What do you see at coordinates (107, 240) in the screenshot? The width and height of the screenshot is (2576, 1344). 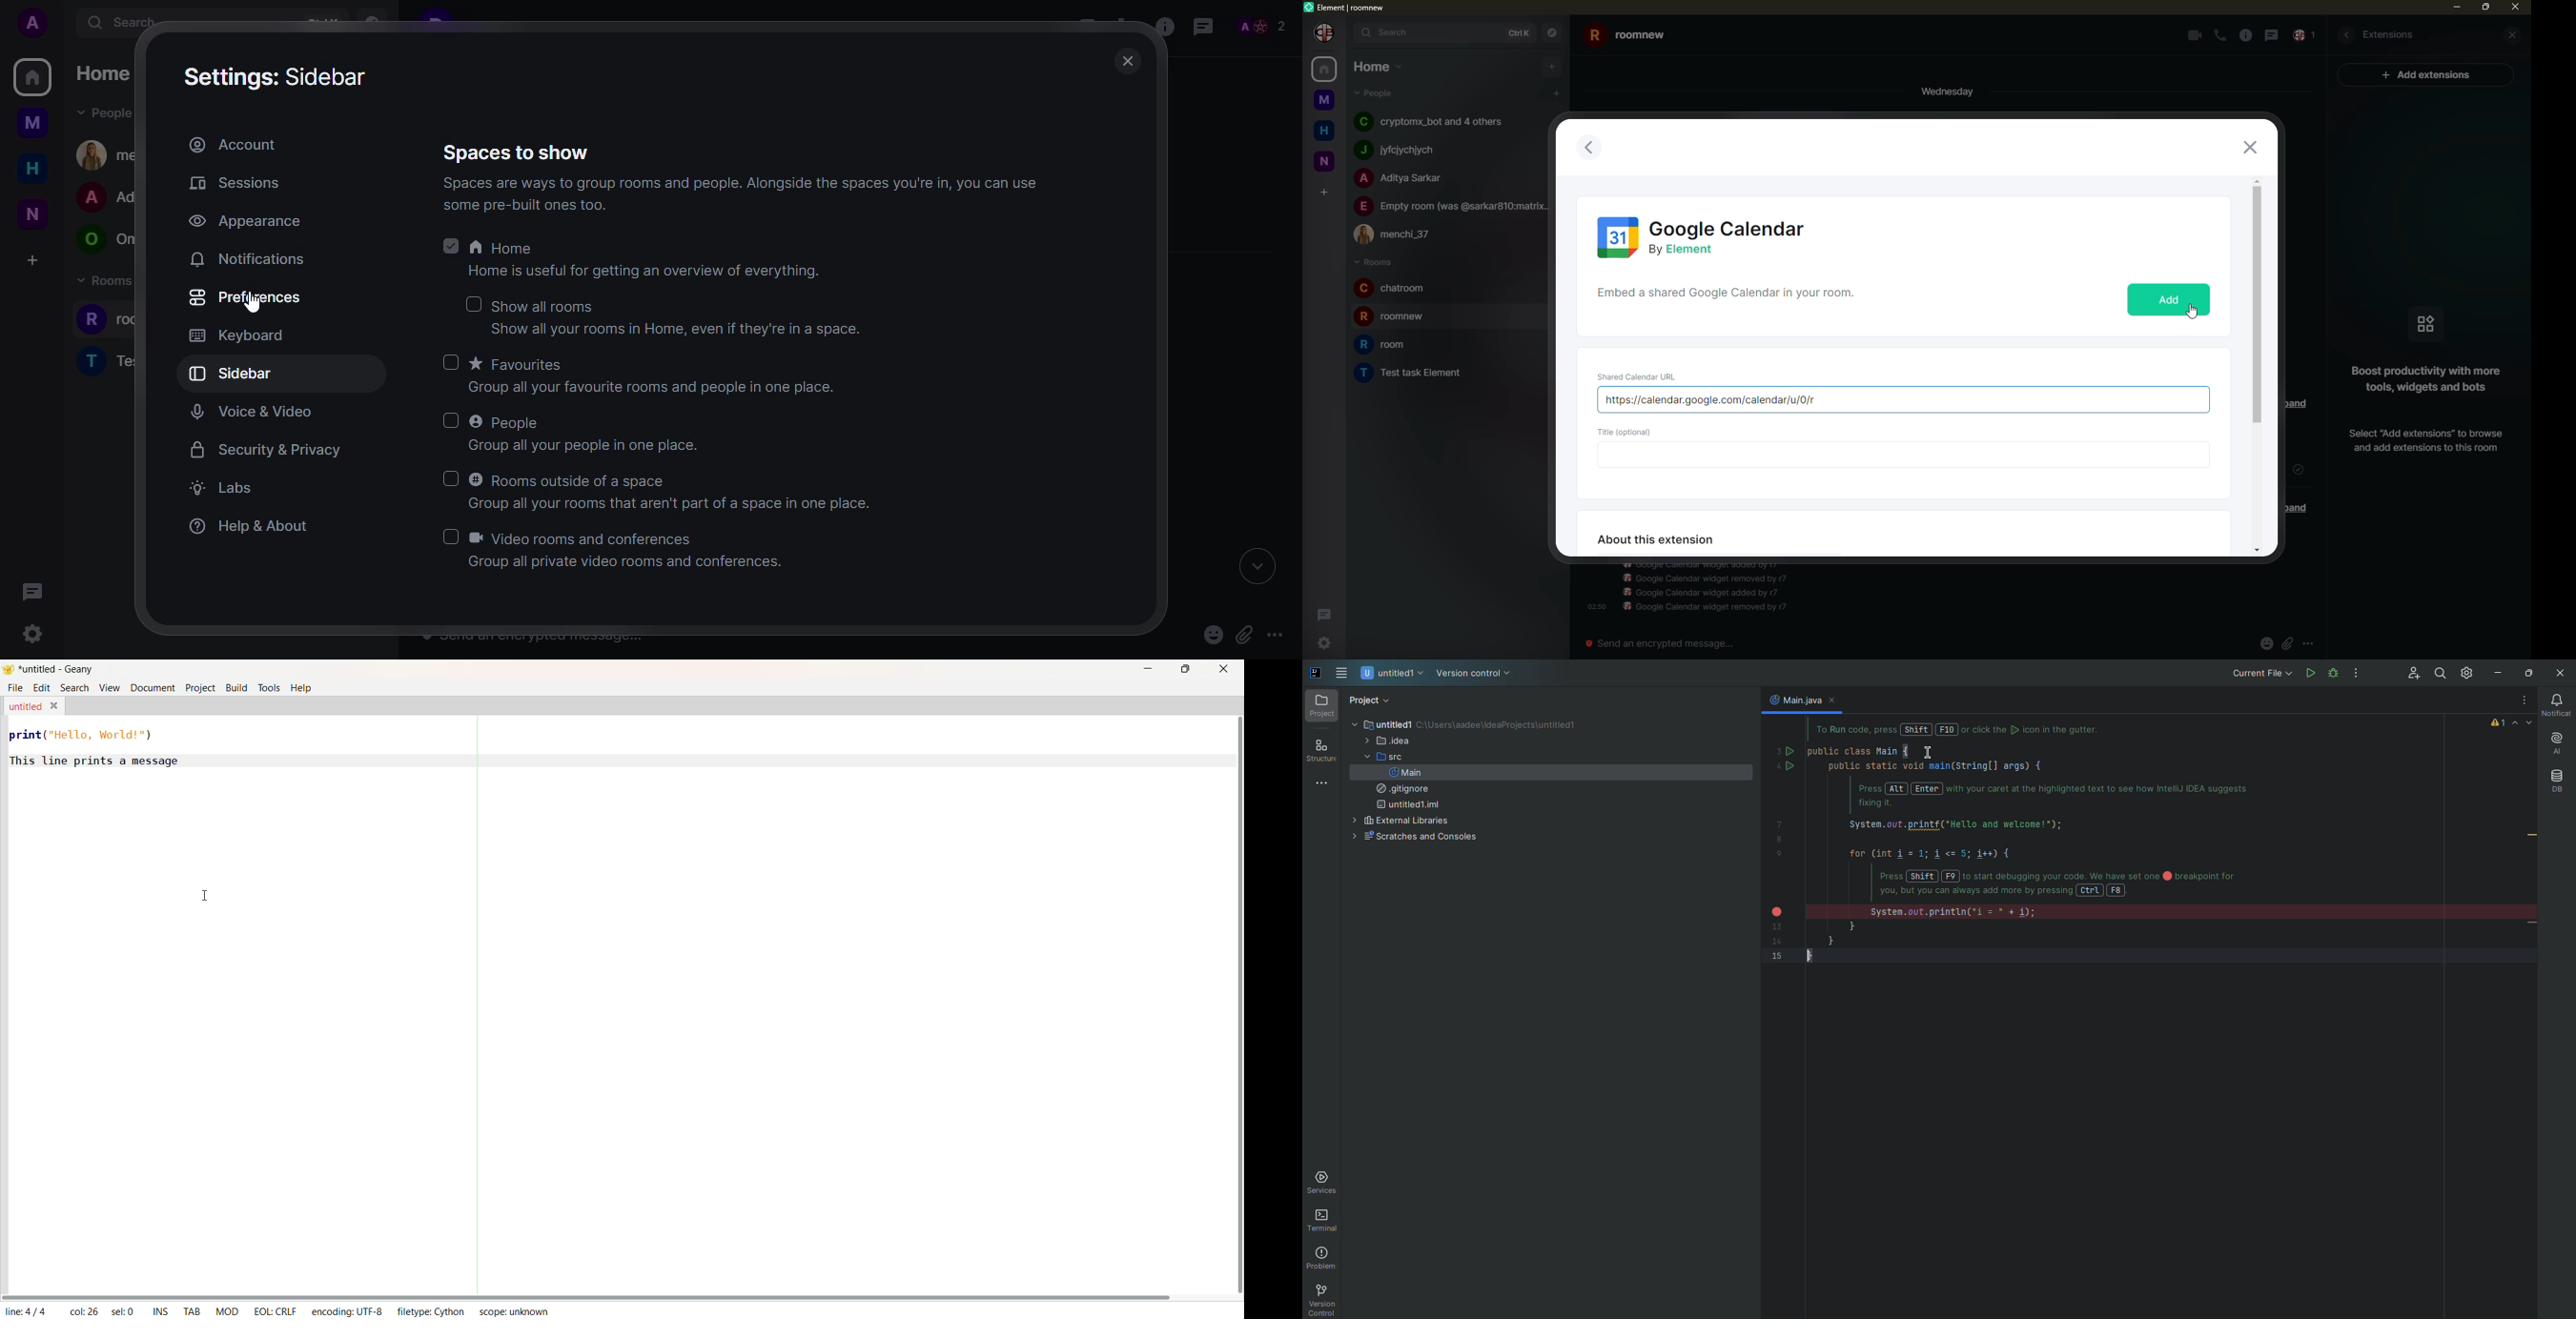 I see `people room` at bounding box center [107, 240].